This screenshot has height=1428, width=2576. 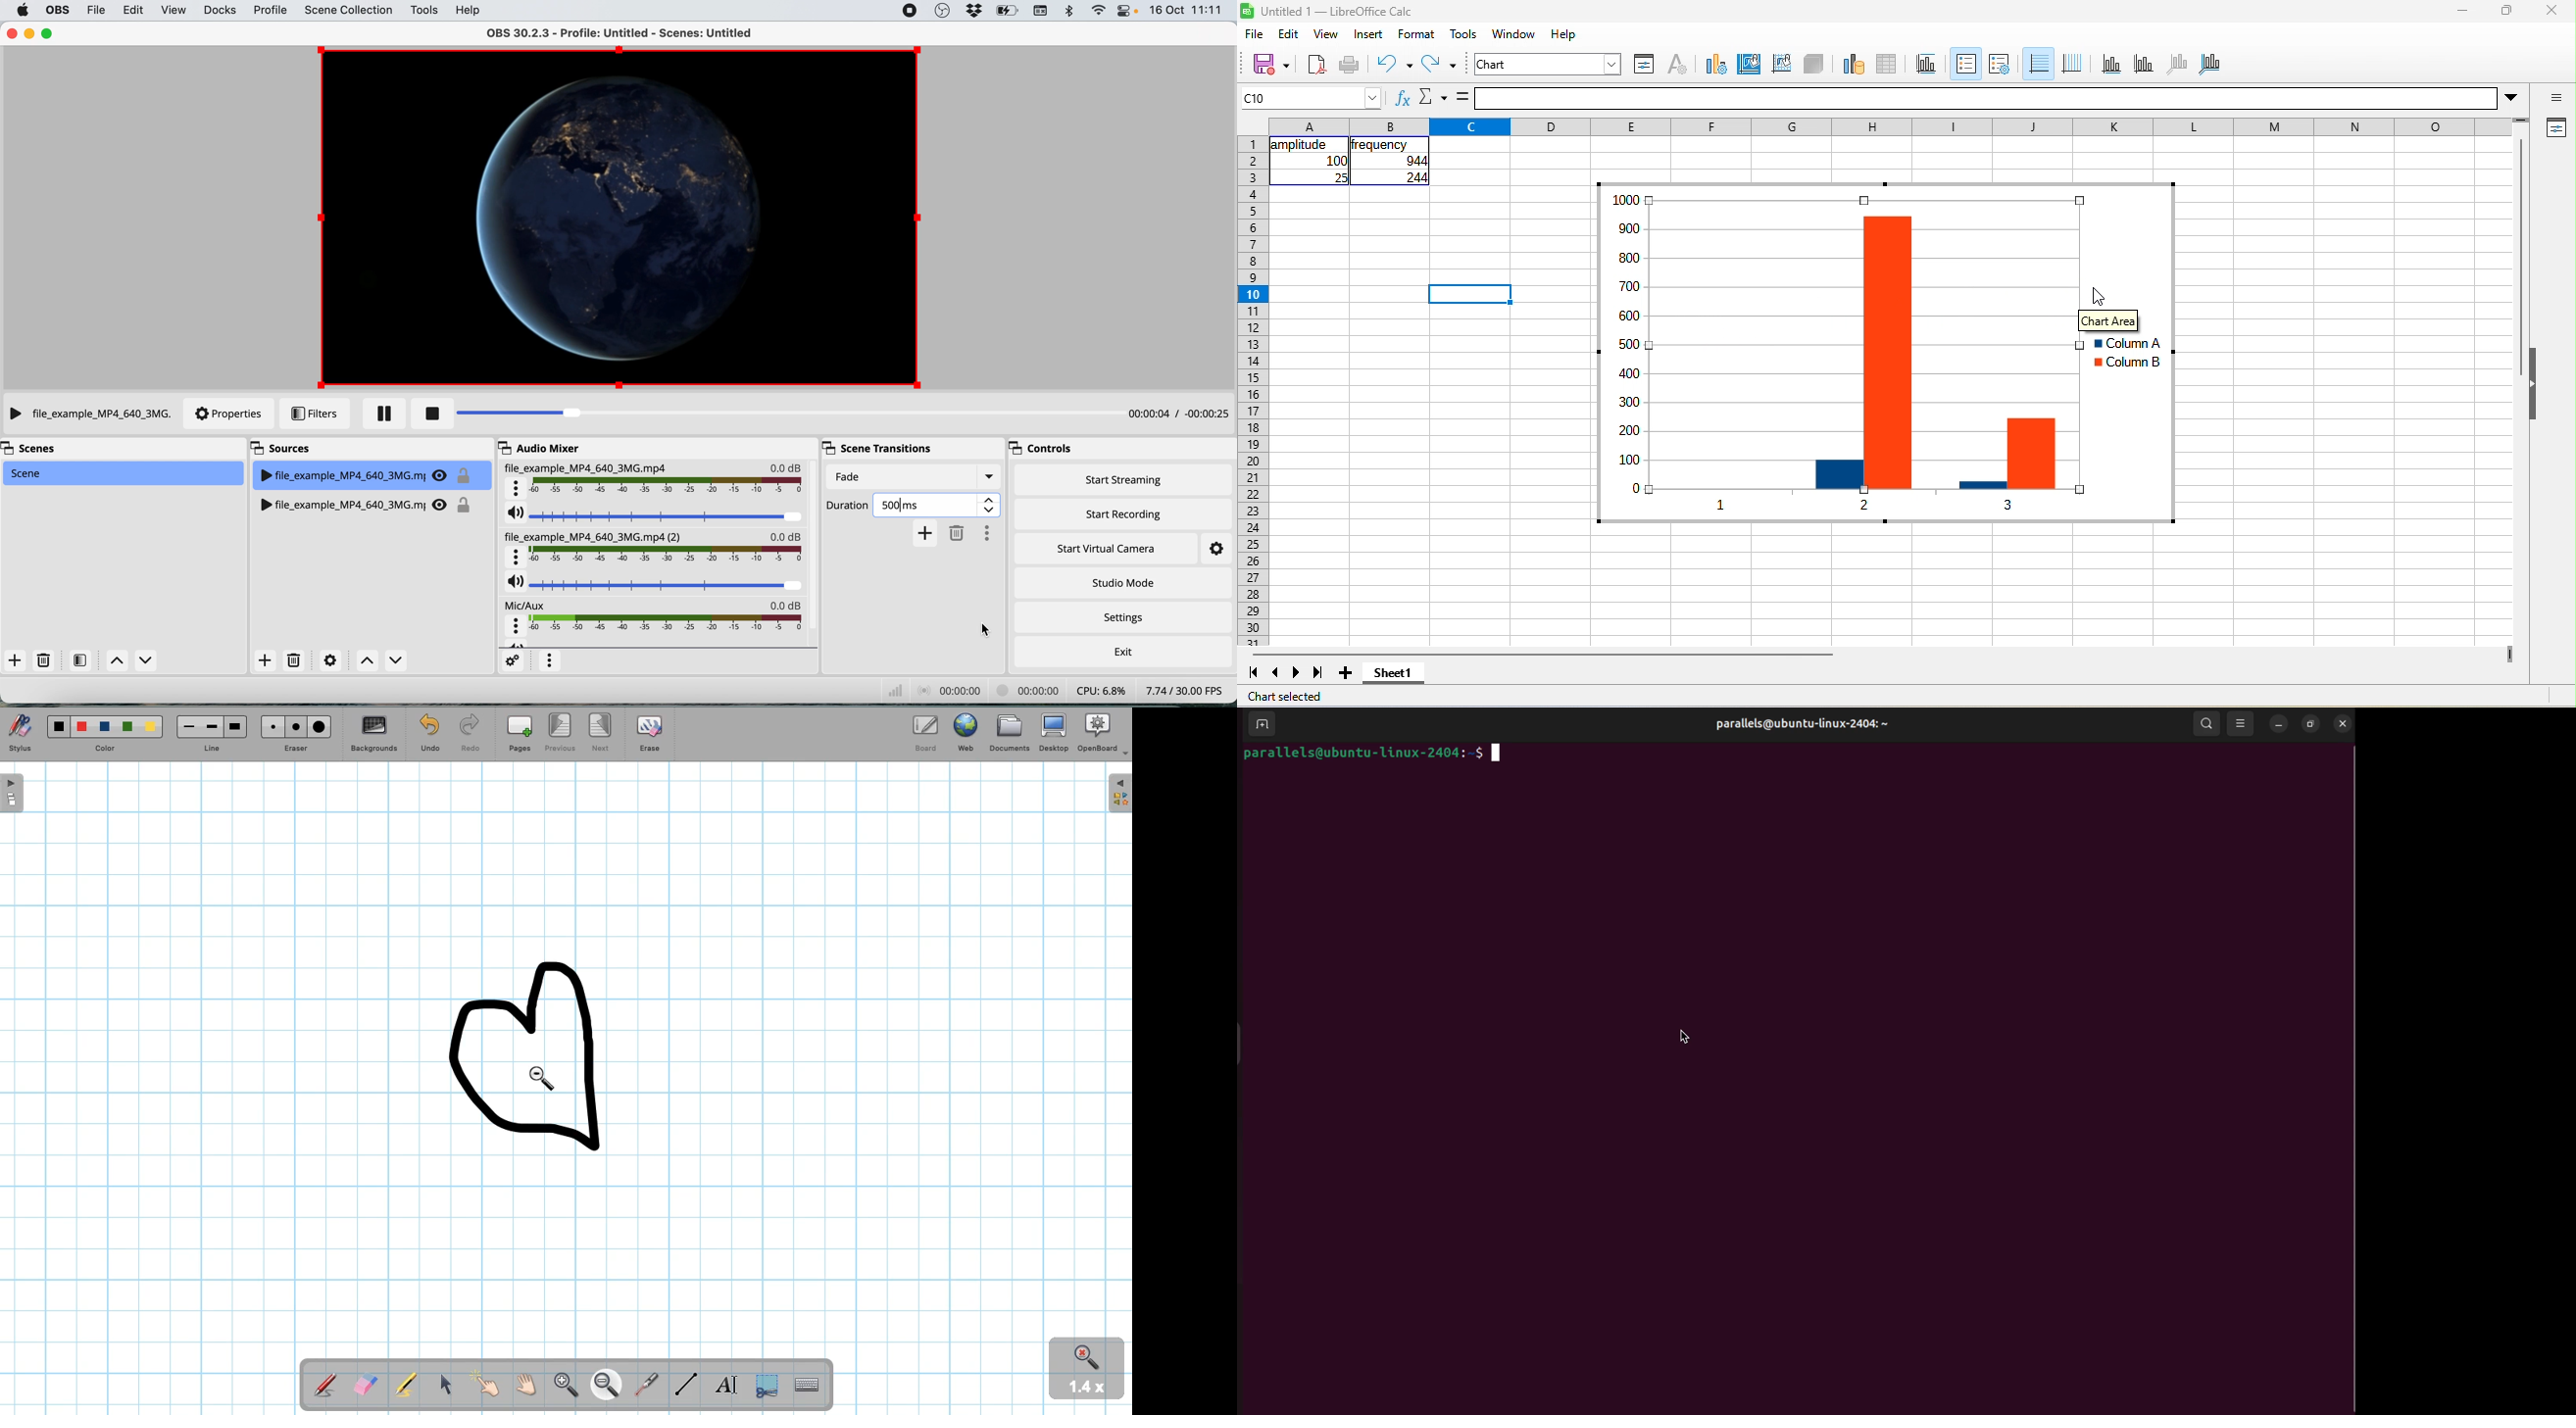 I want to click on properties, so click(x=229, y=414).